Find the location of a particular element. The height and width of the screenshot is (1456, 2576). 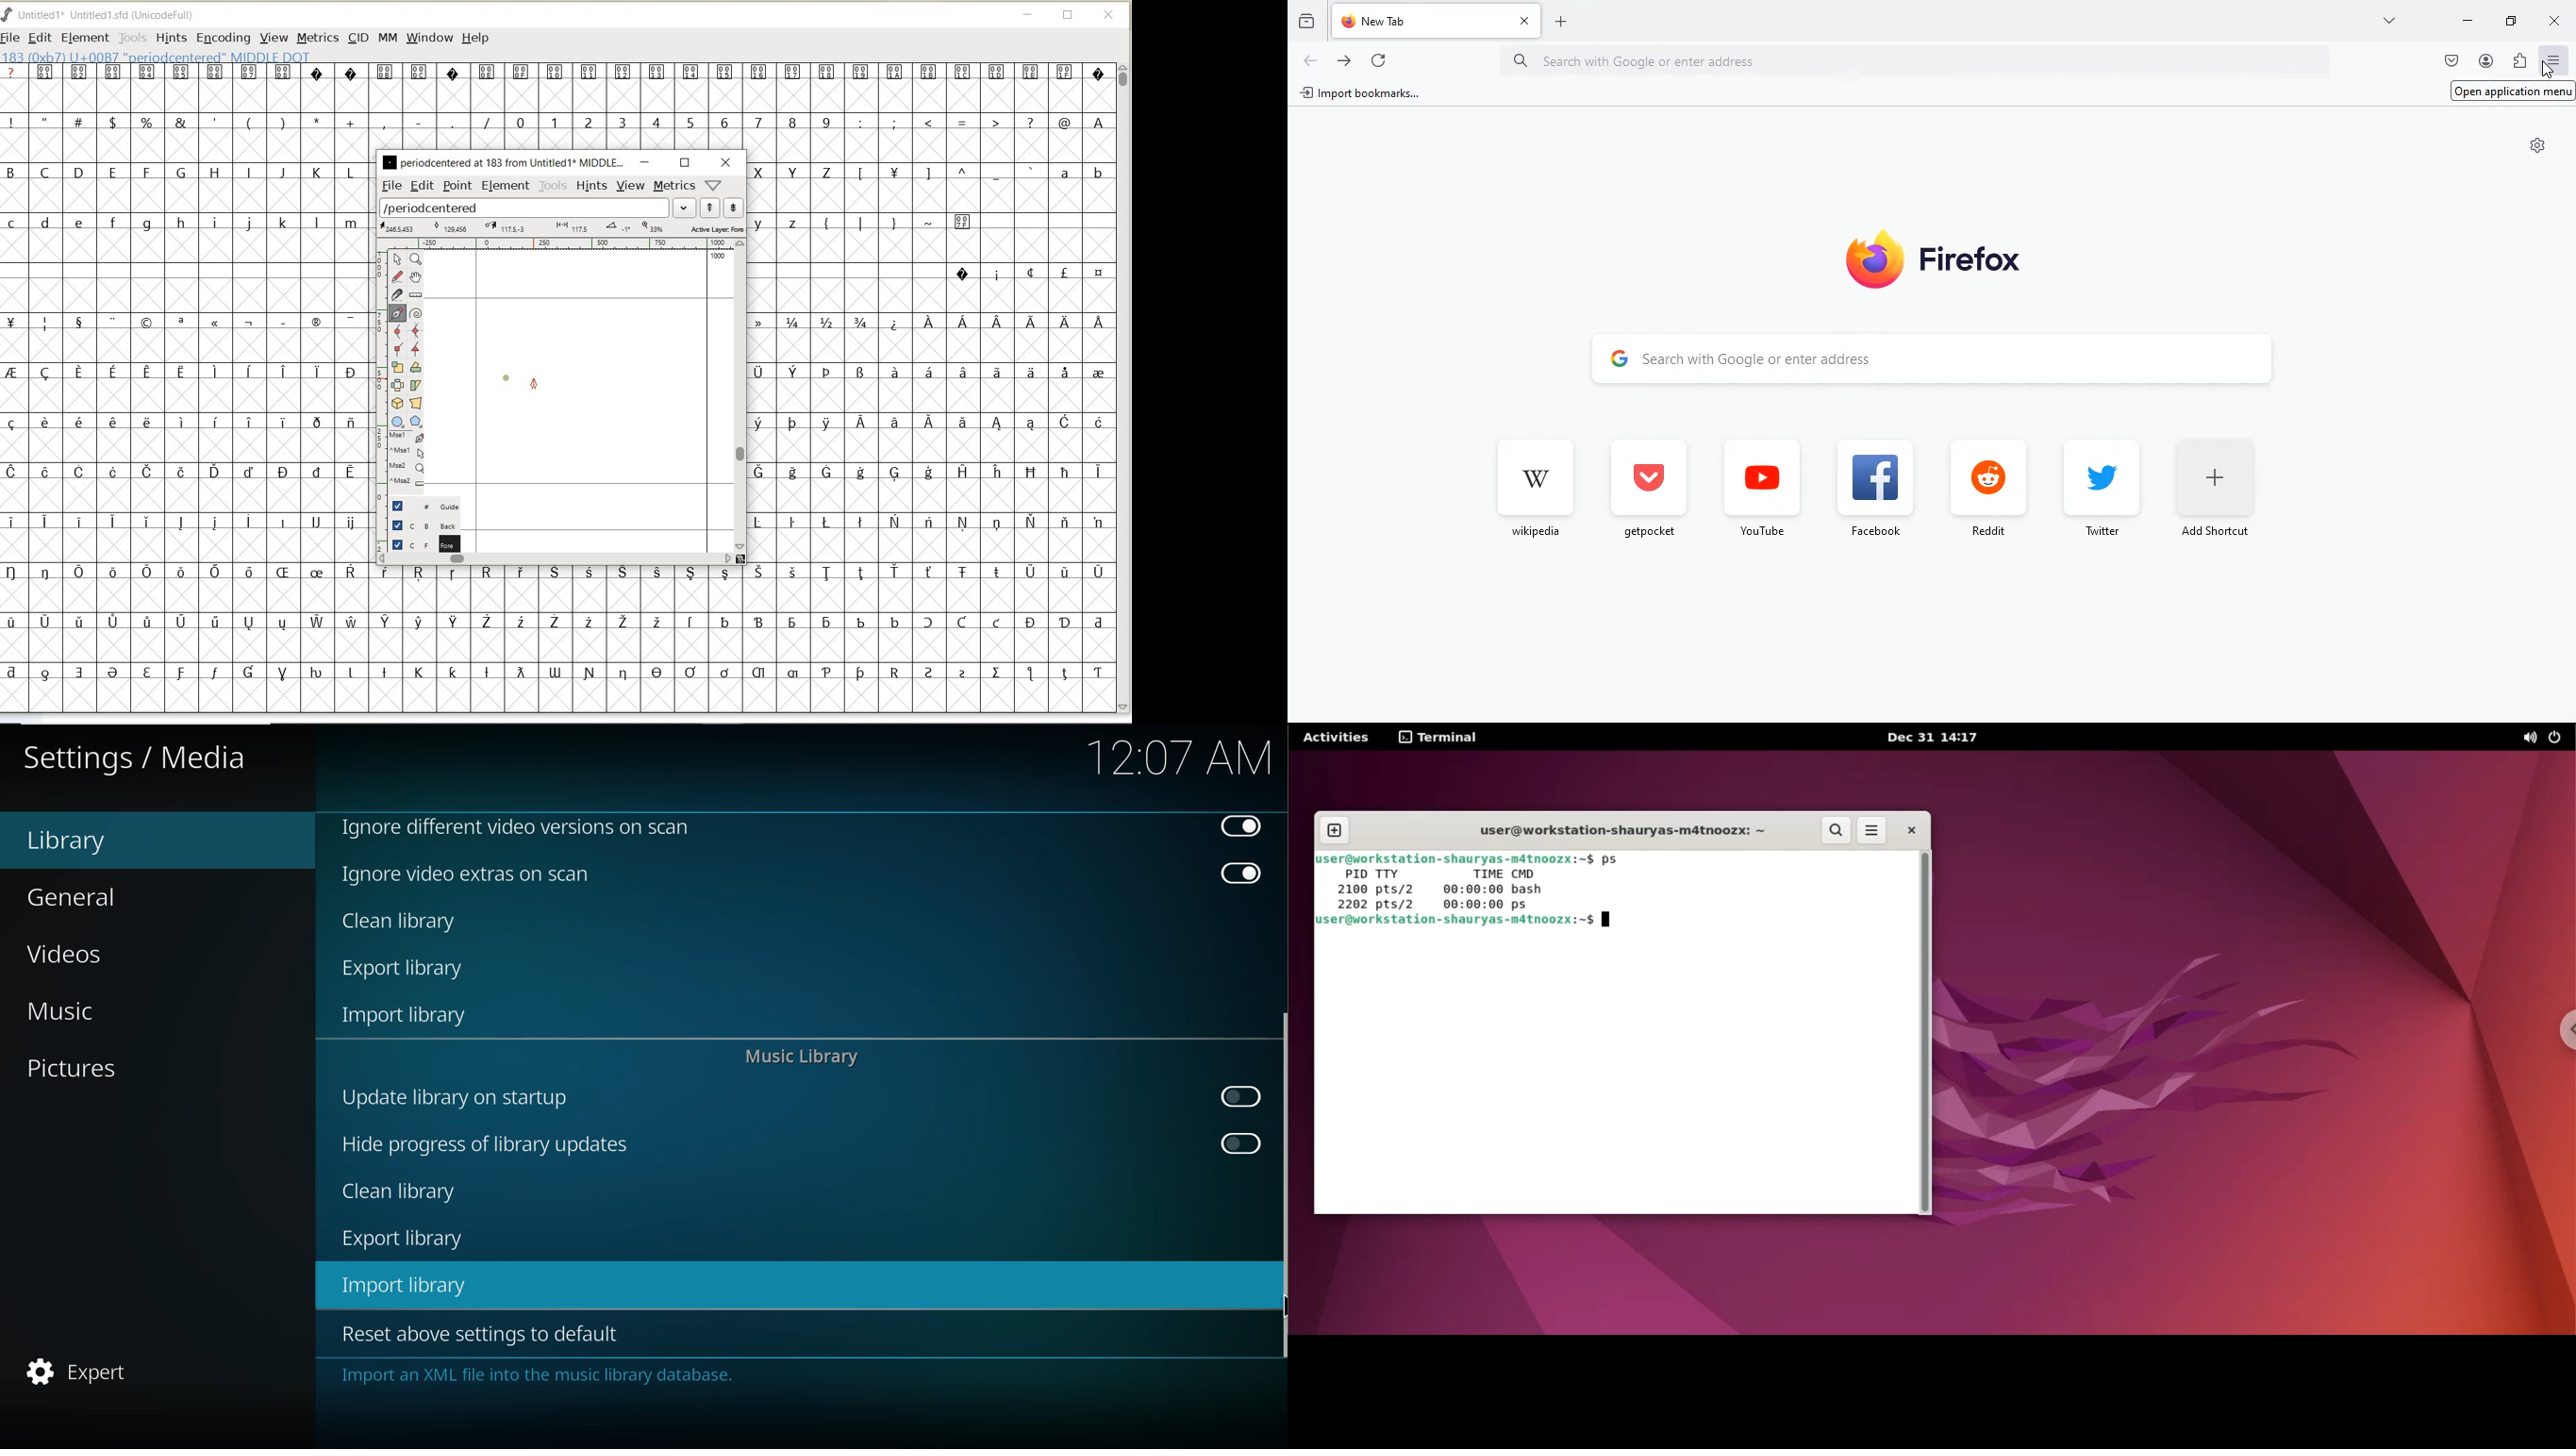

youtube is located at coordinates (1758, 496).